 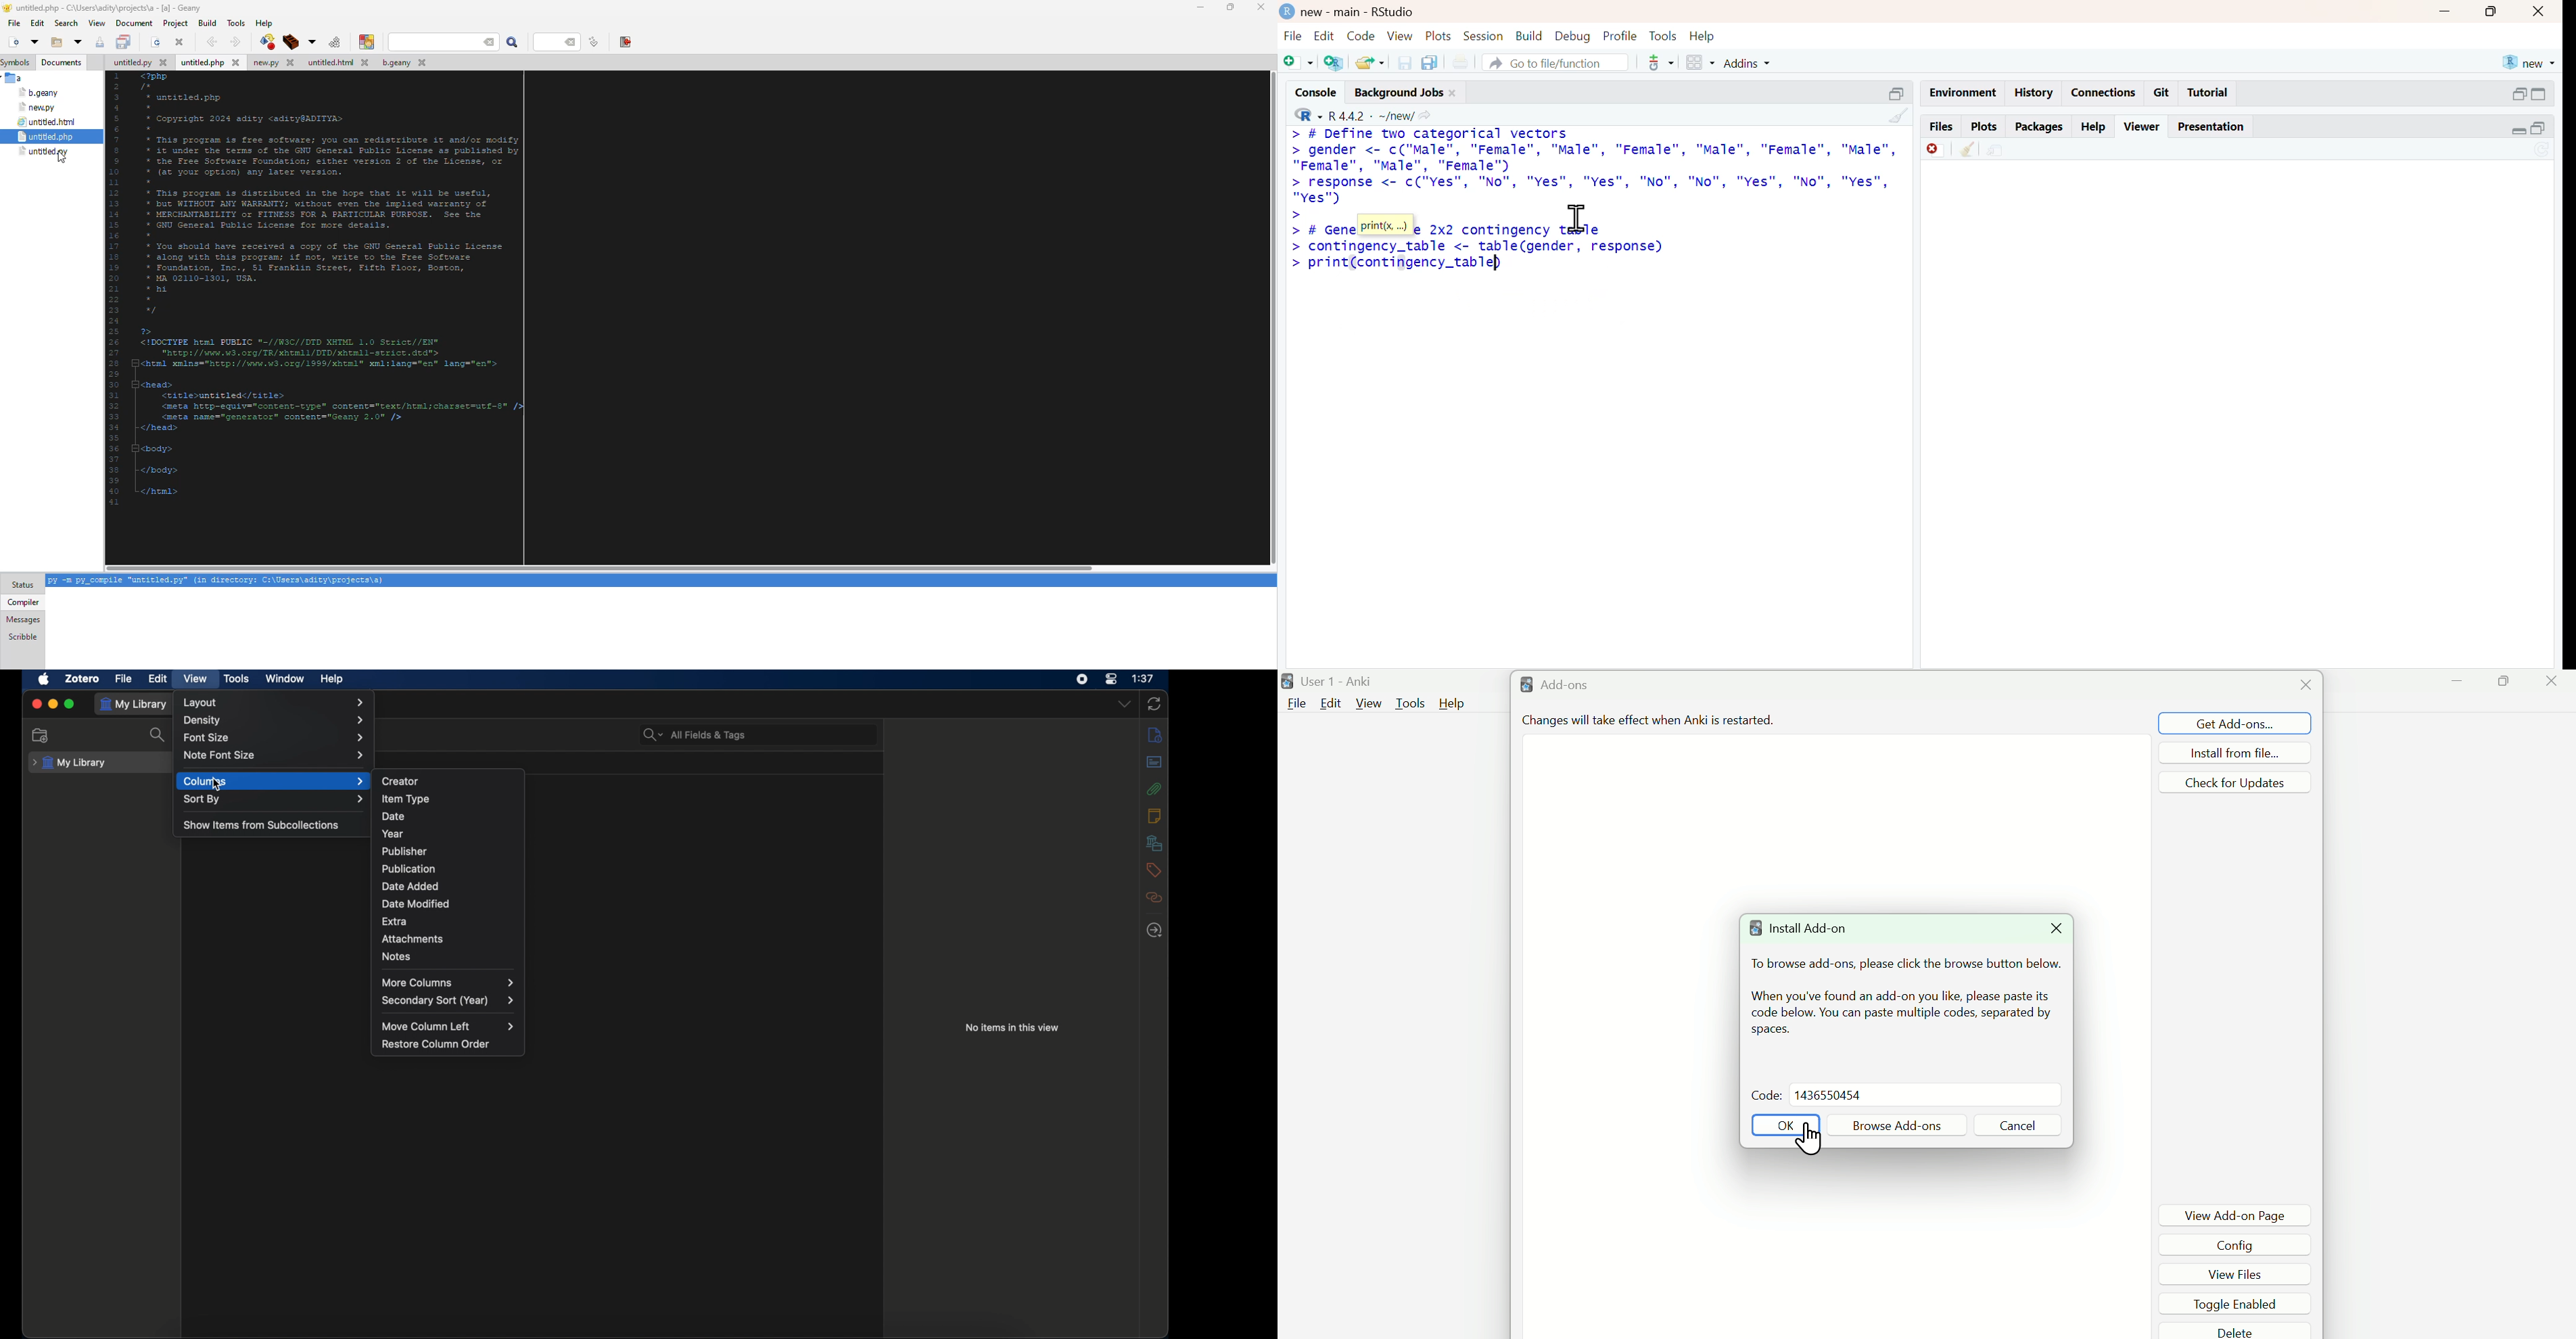 I want to click on date modified, so click(x=417, y=904).